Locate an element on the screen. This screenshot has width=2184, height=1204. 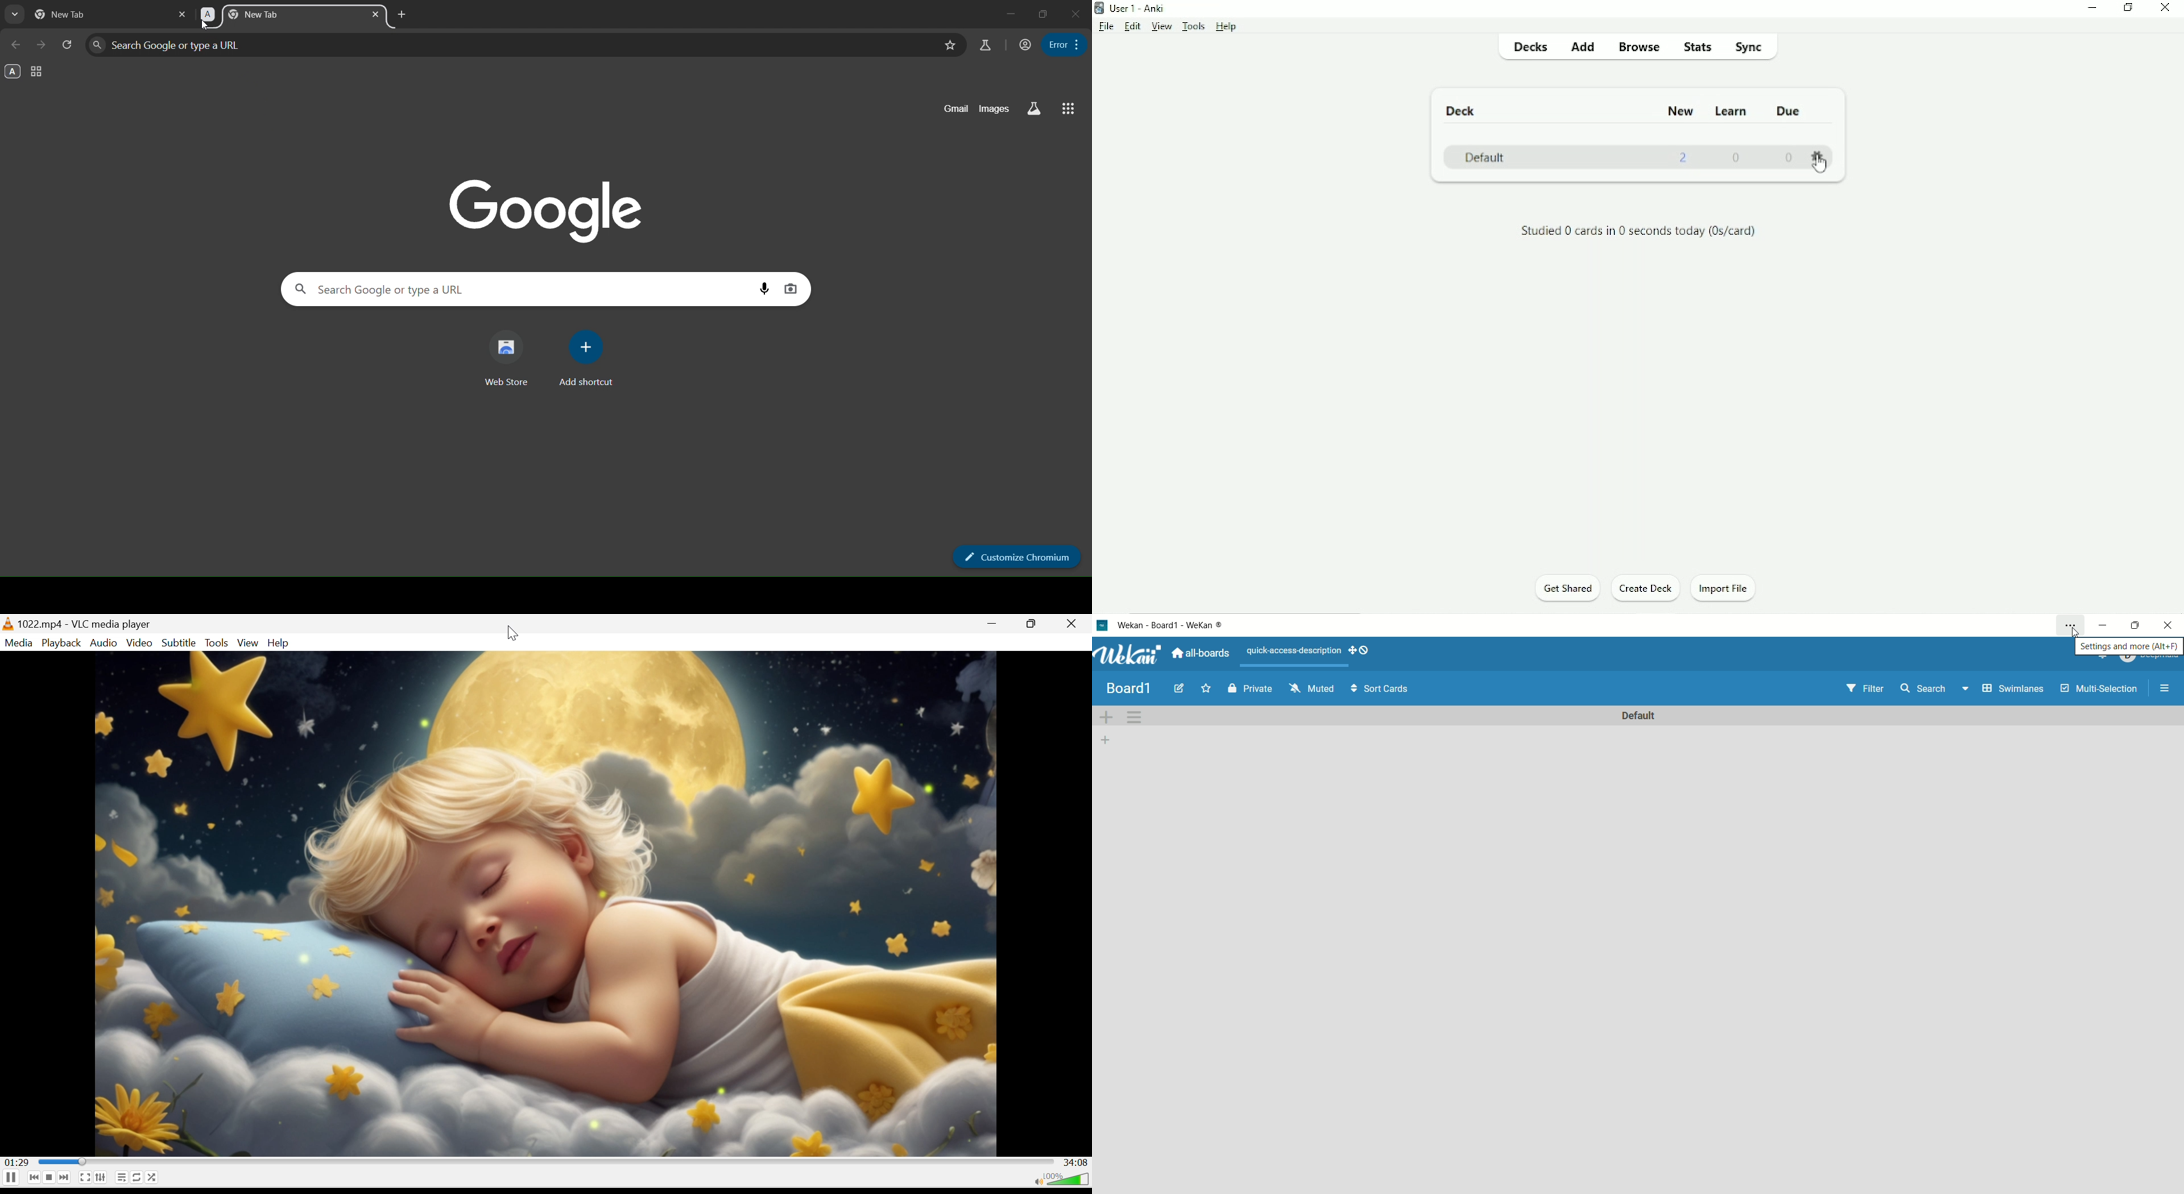
restore down is located at coordinates (1043, 14).